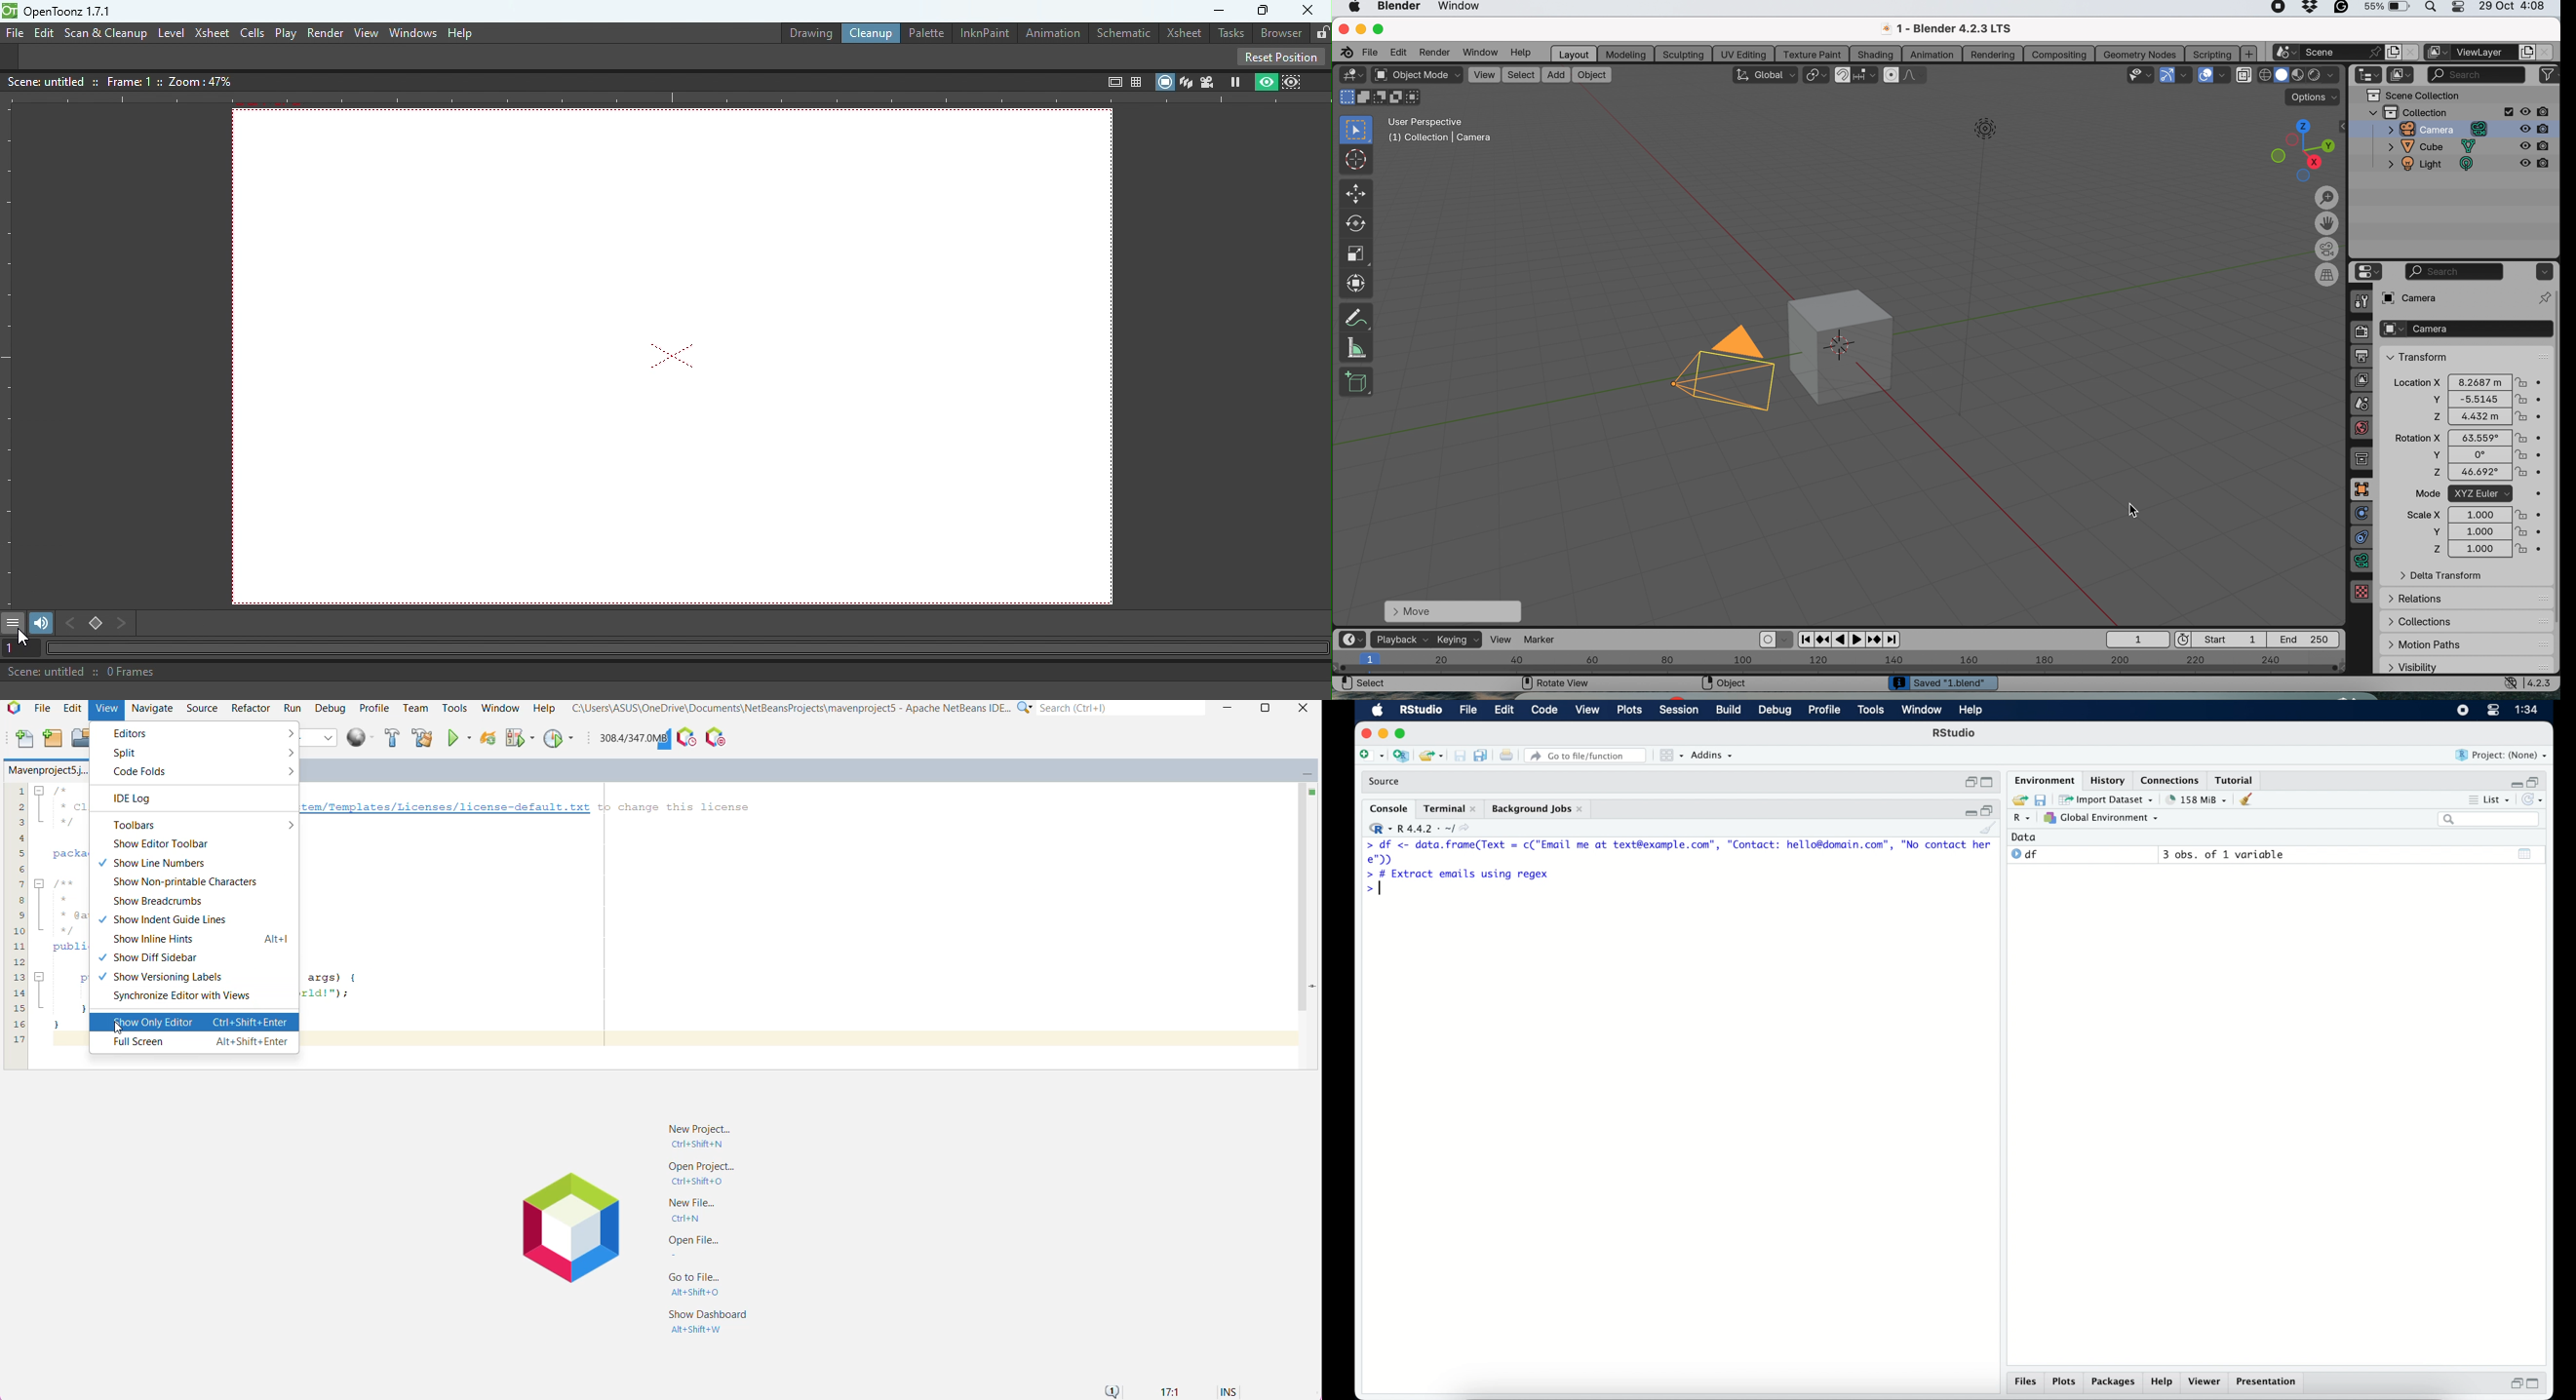 This screenshot has width=2576, height=1400. What do you see at coordinates (1557, 76) in the screenshot?
I see `add` at bounding box center [1557, 76].